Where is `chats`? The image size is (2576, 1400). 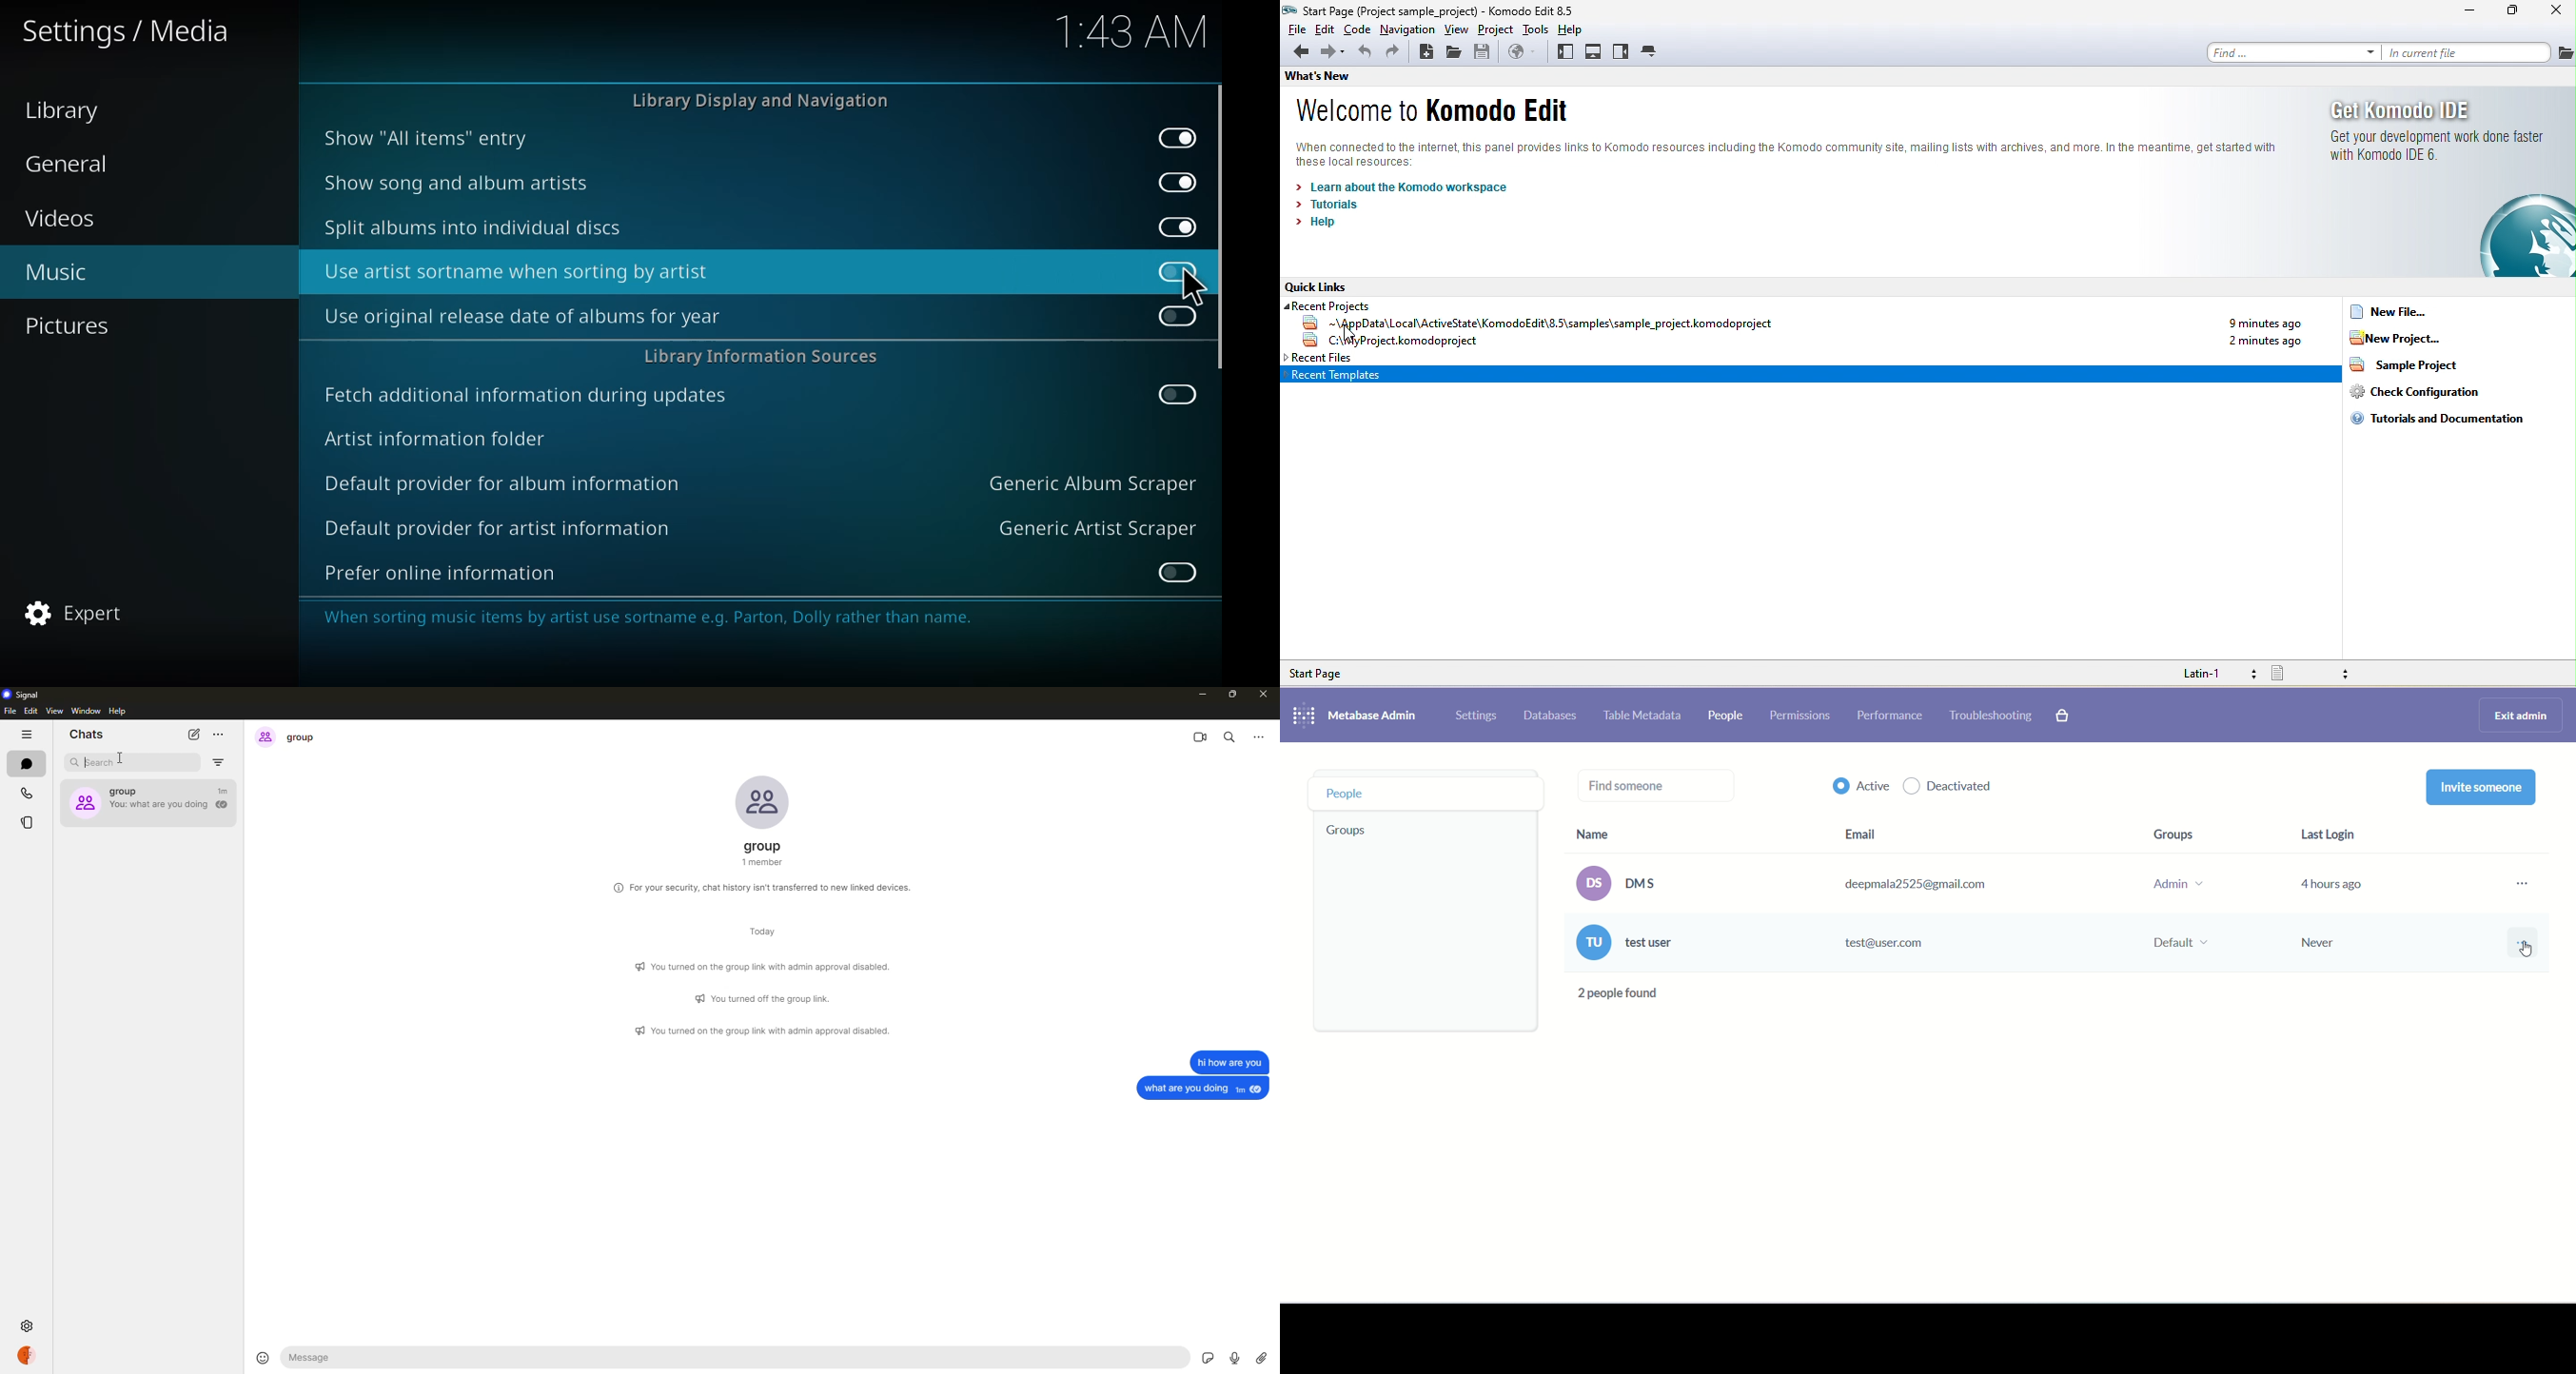 chats is located at coordinates (85, 735).